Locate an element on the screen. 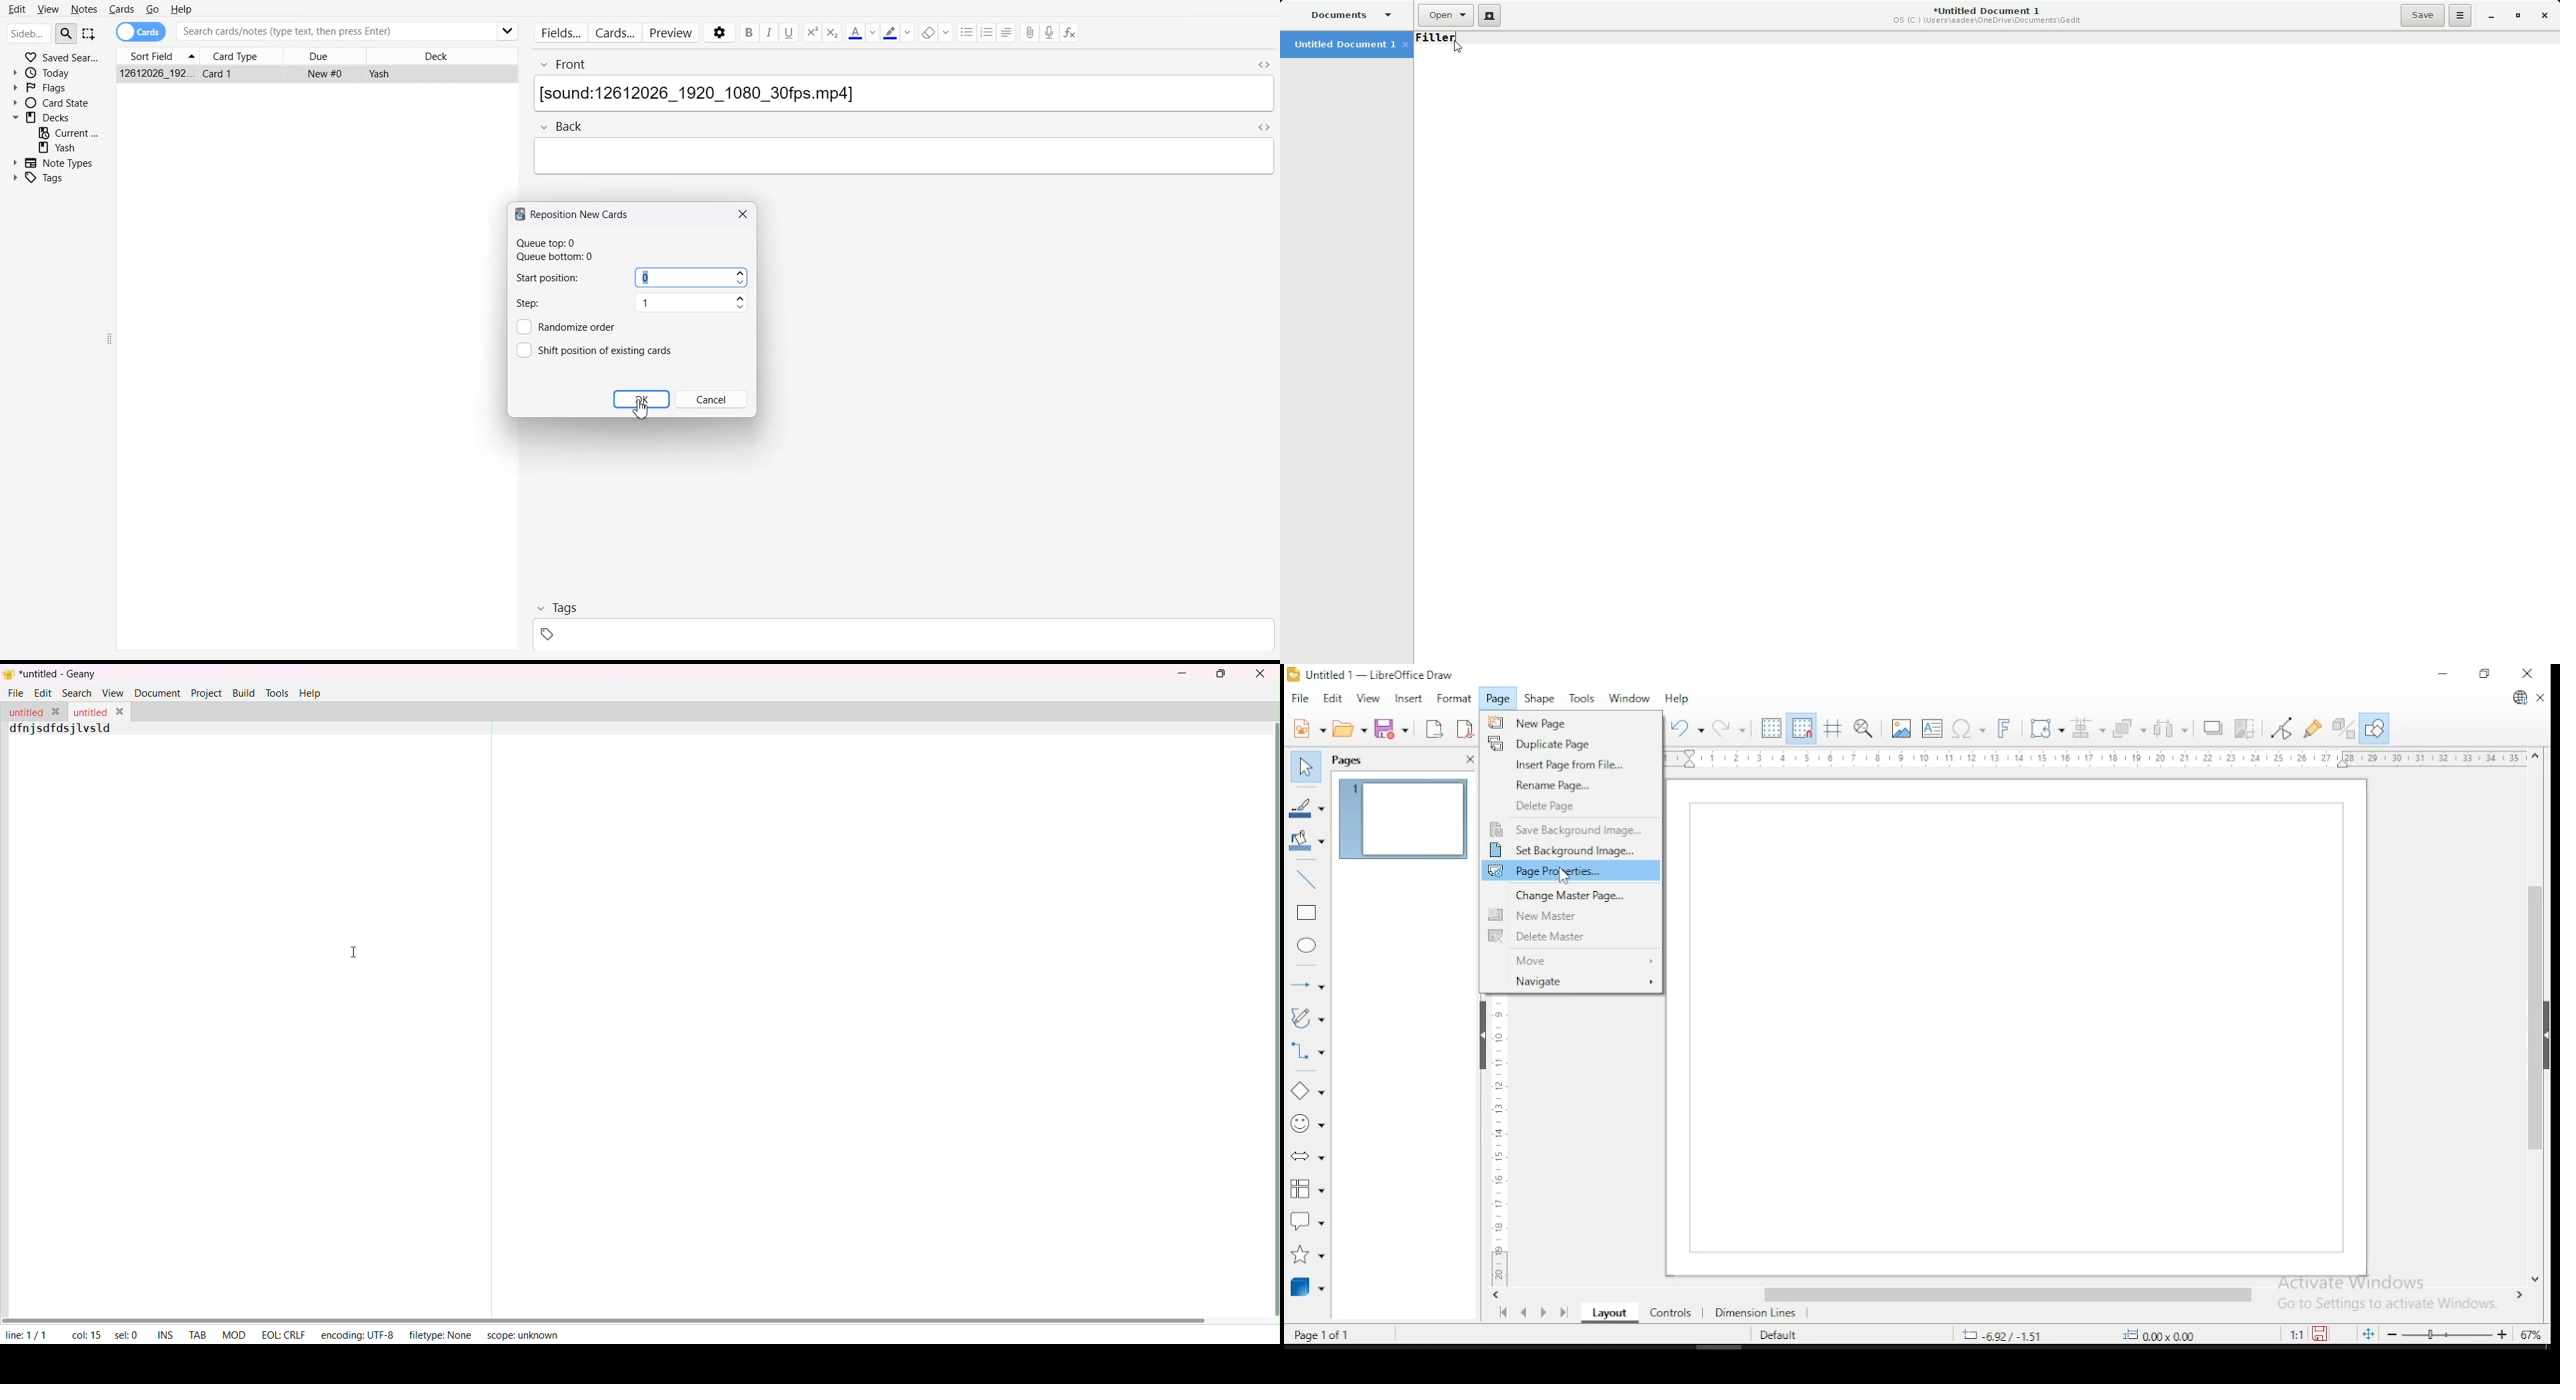 Image resolution: width=2576 pixels, height=1400 pixels. scroll bar is located at coordinates (2015, 1296).